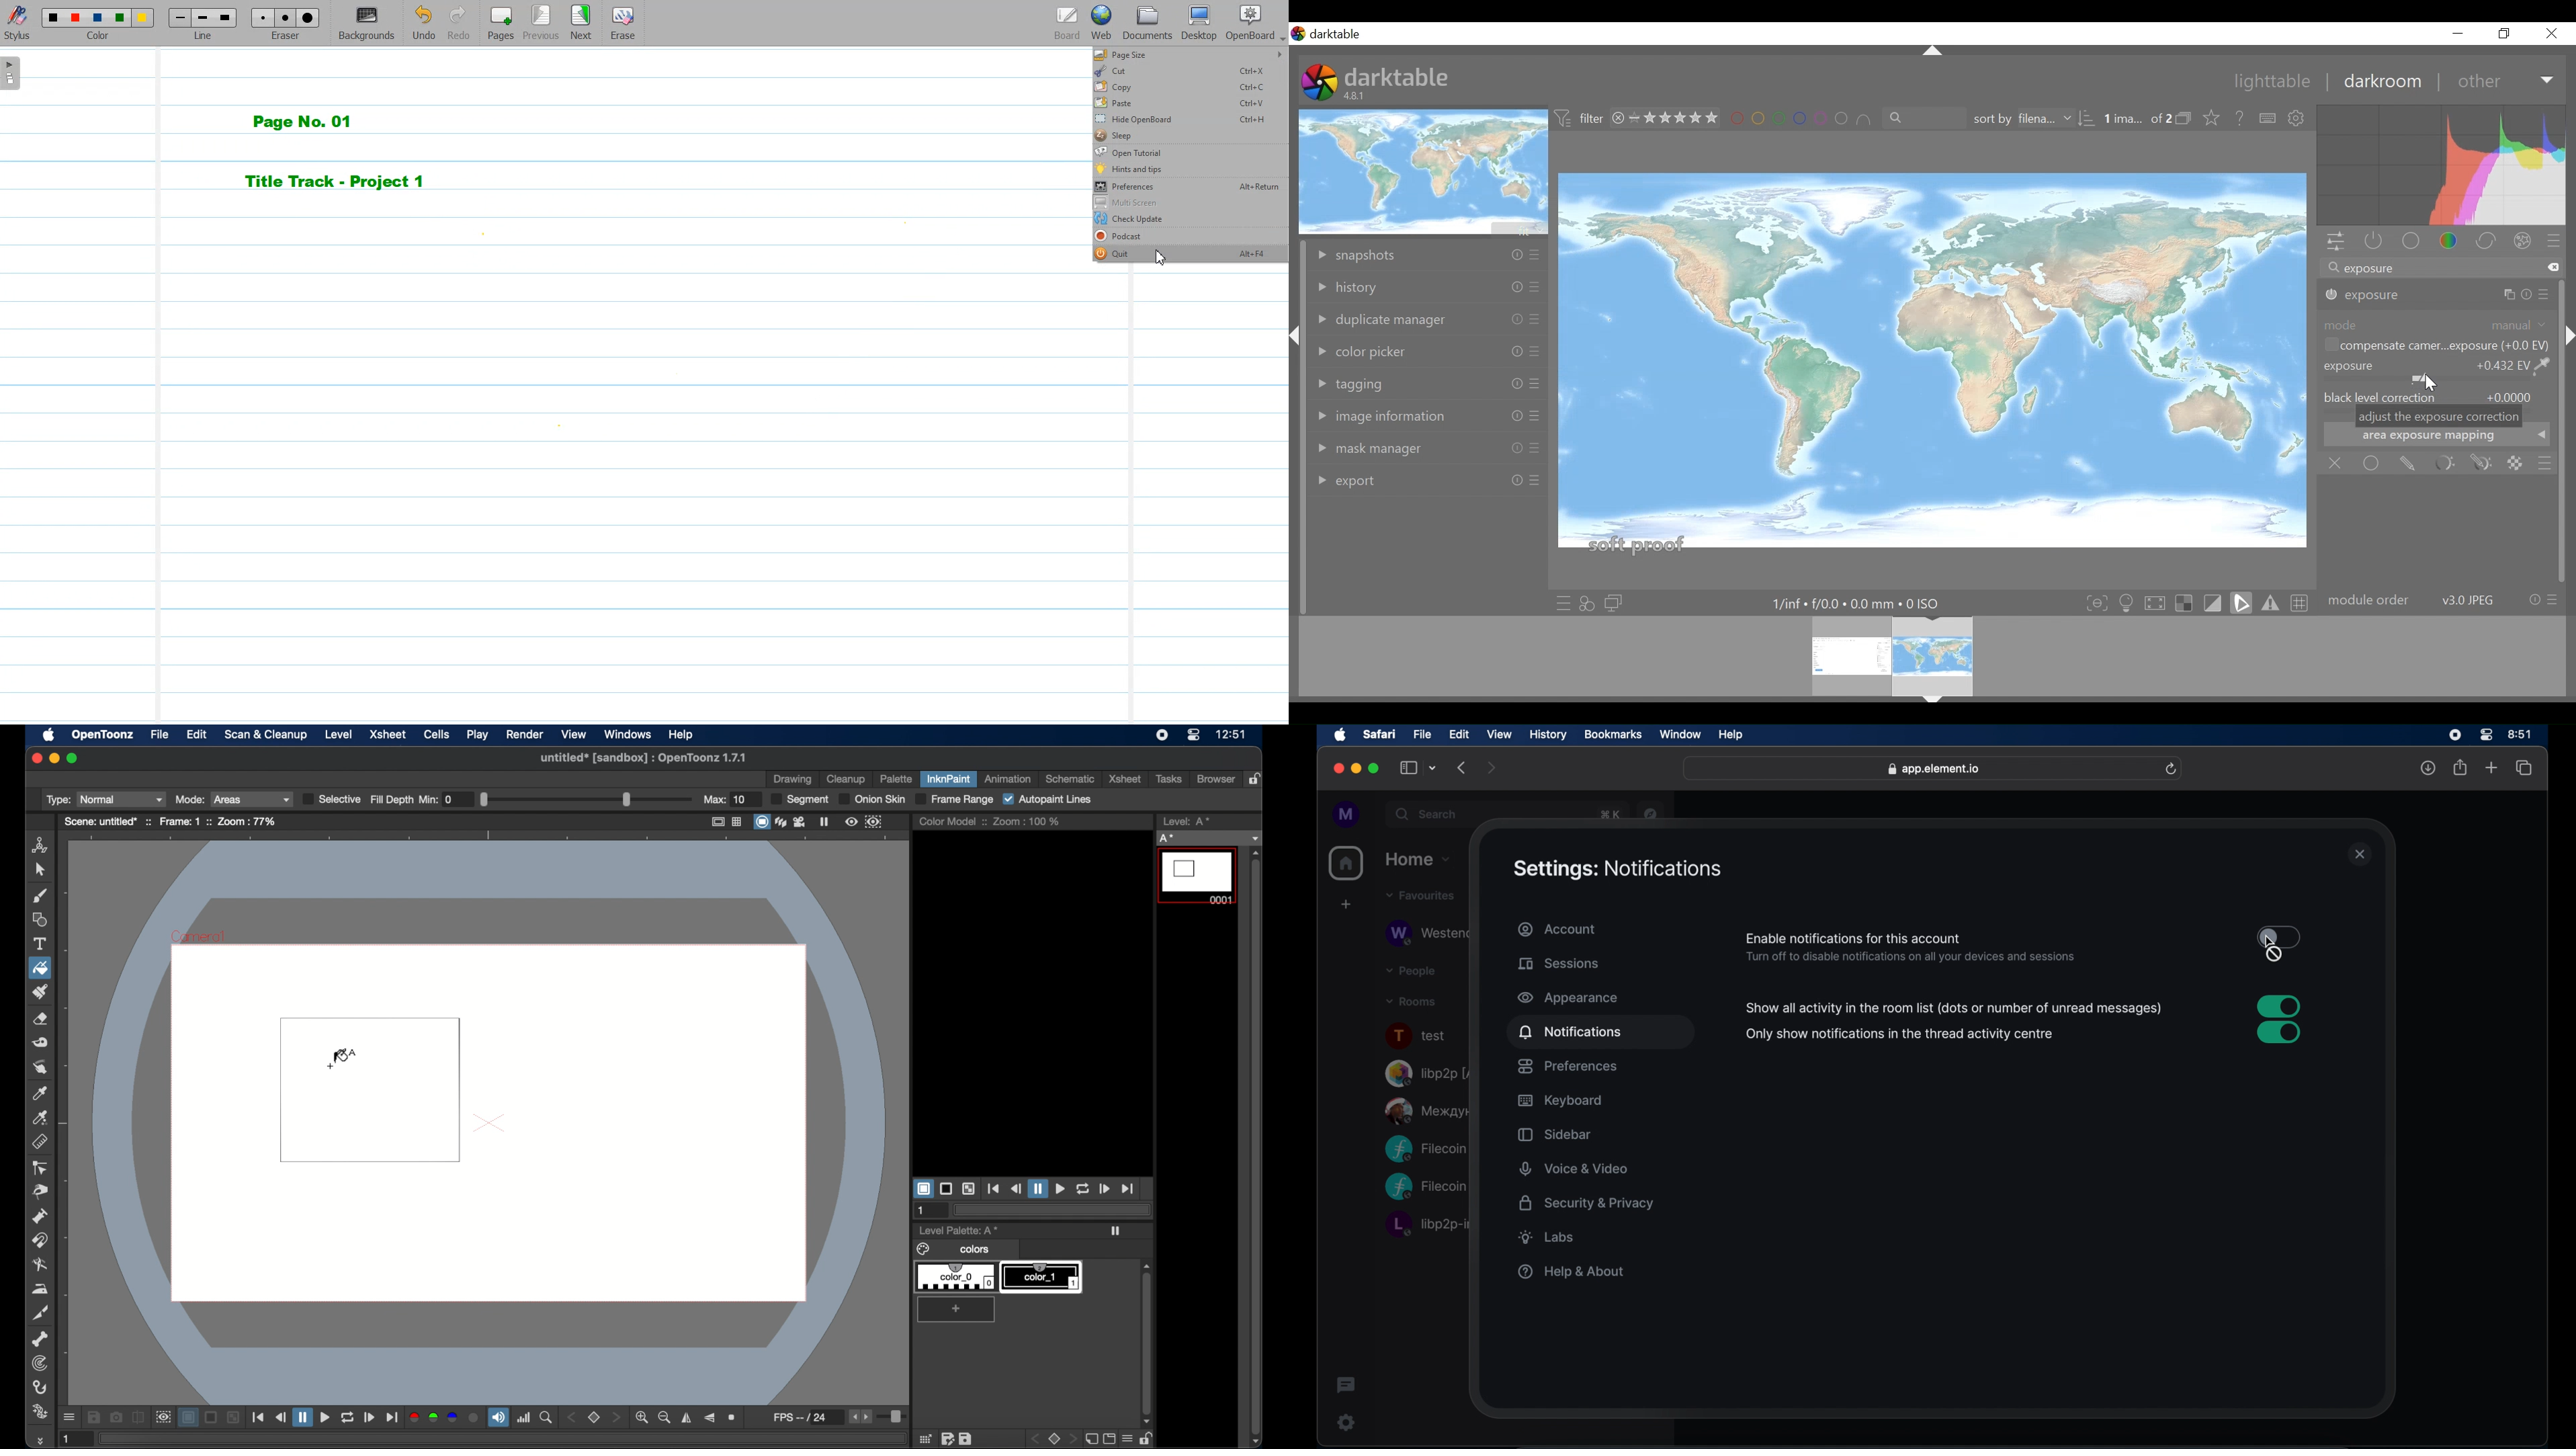 The height and width of the screenshot is (1456, 2576). Describe the element at coordinates (1513, 449) in the screenshot. I see `` at that location.